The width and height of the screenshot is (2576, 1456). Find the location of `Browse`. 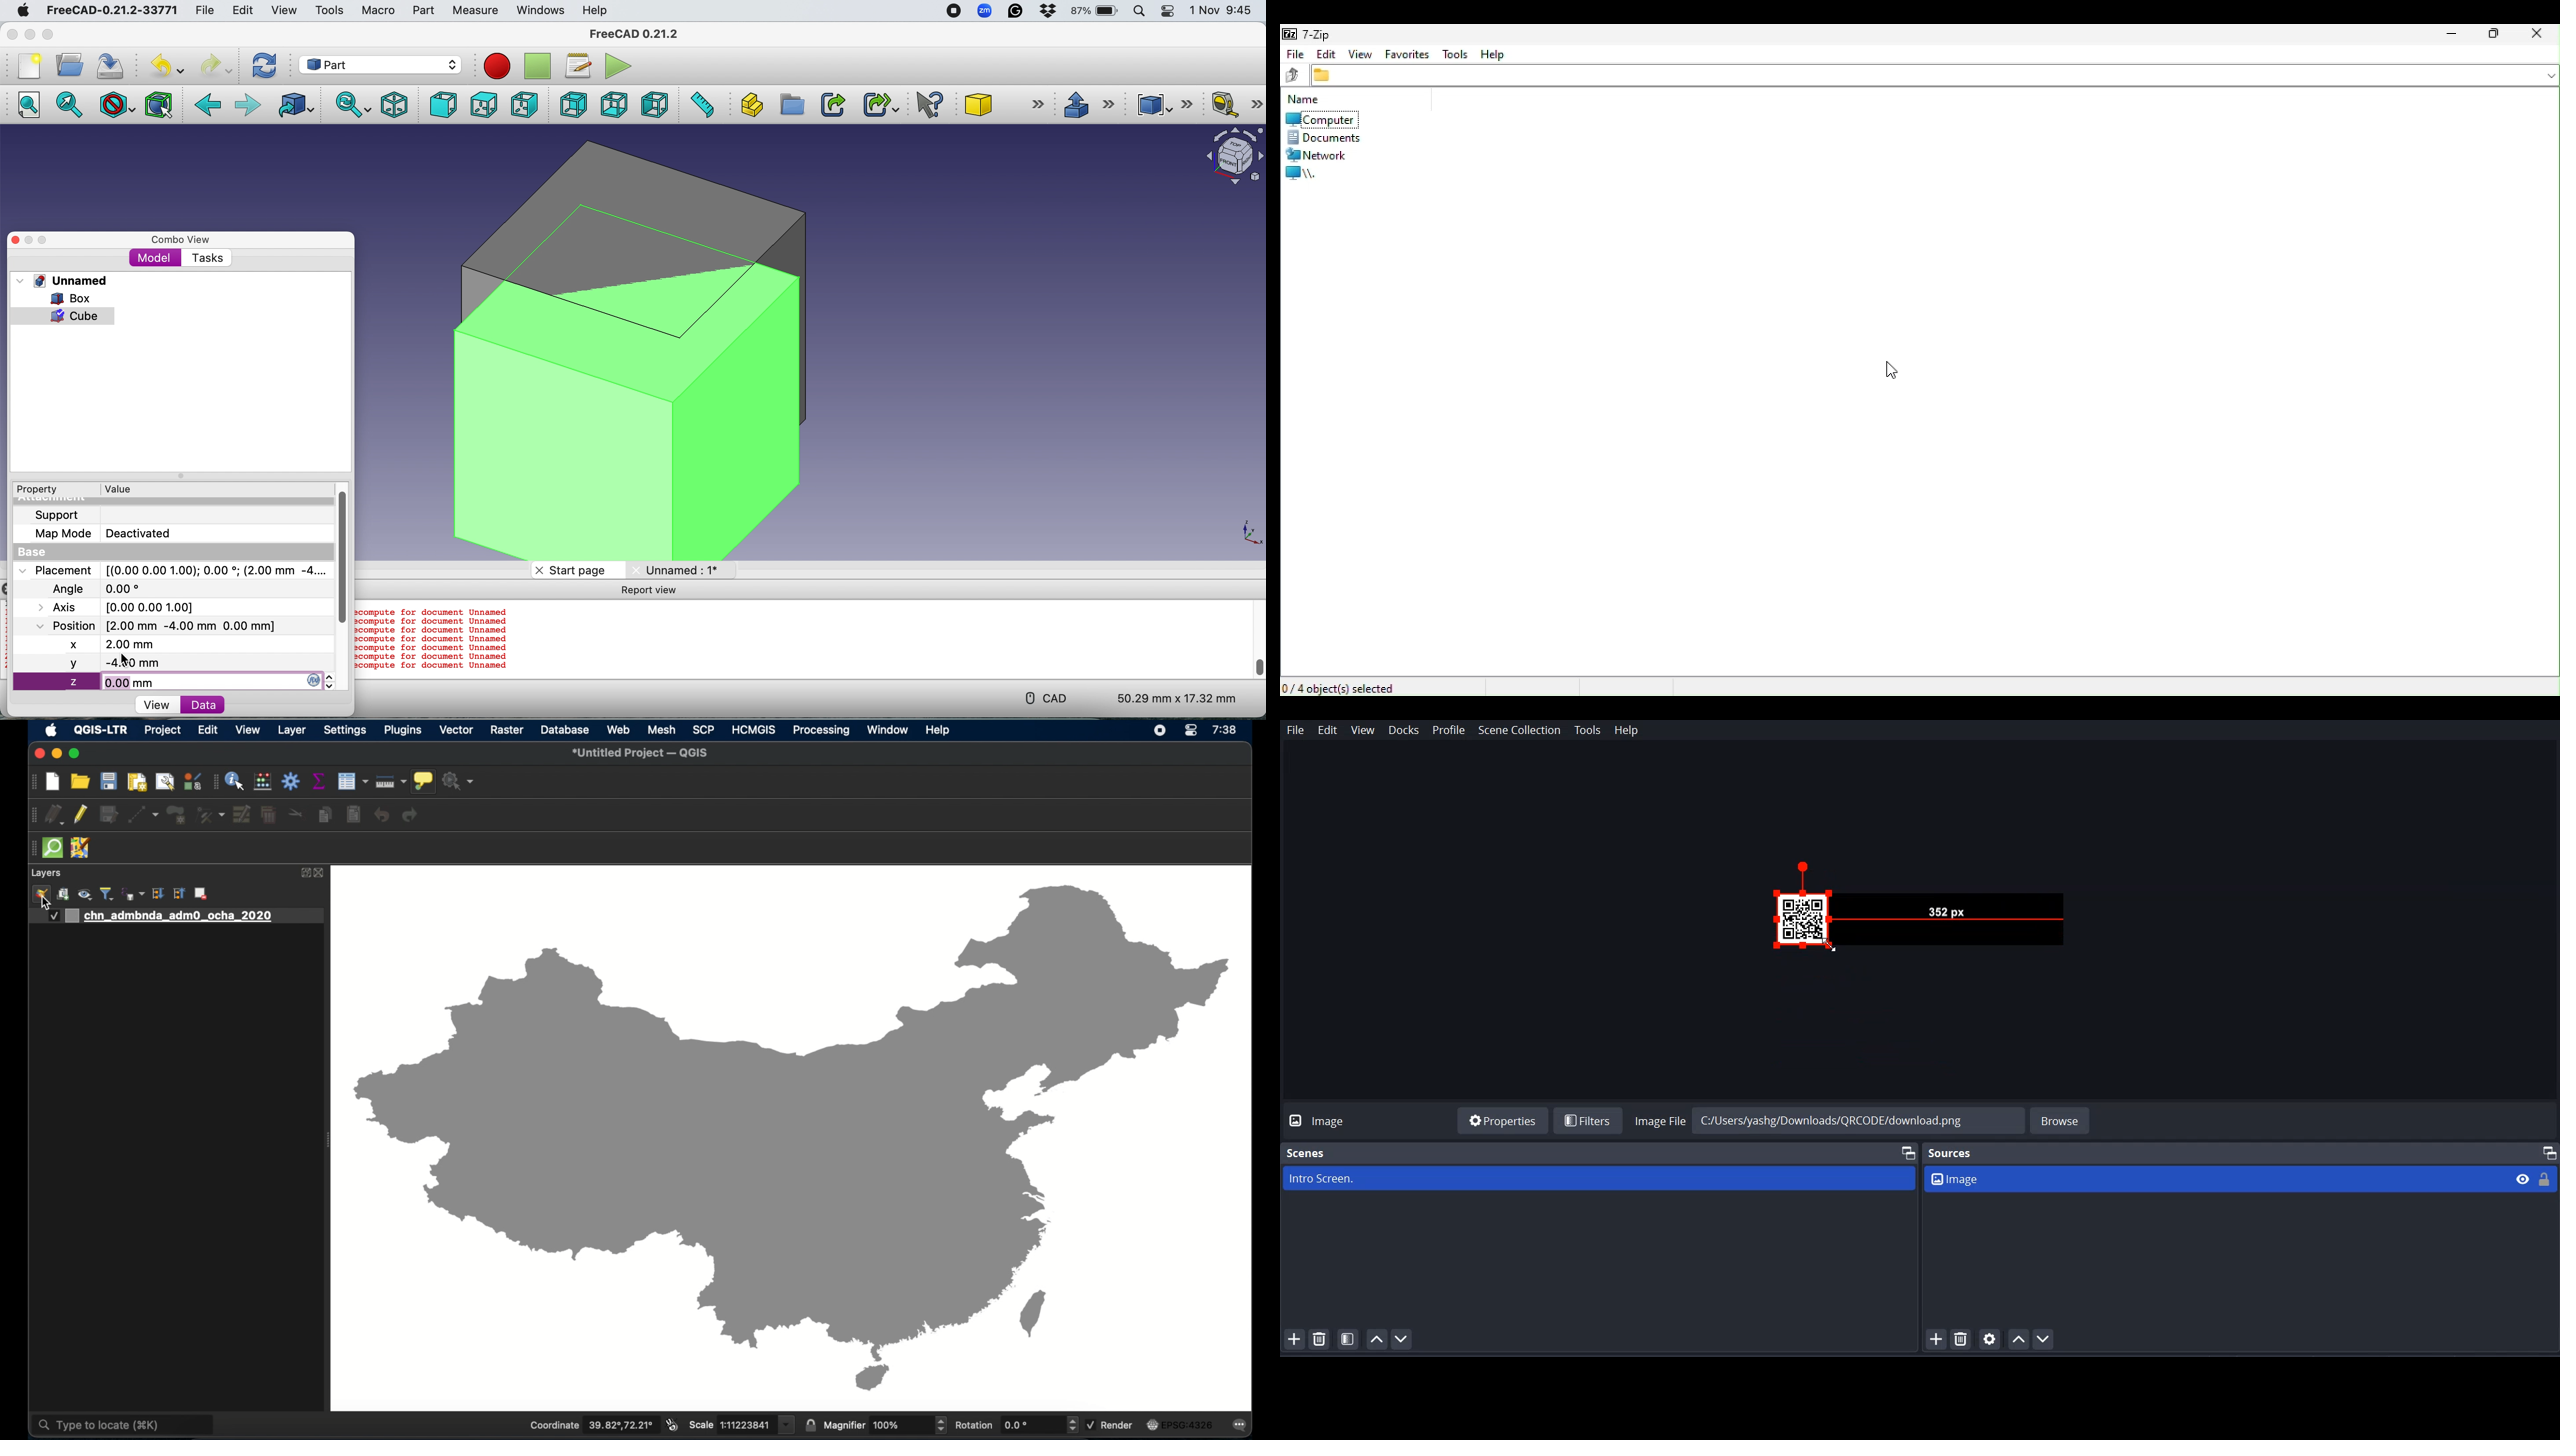

Browse is located at coordinates (2061, 1119).